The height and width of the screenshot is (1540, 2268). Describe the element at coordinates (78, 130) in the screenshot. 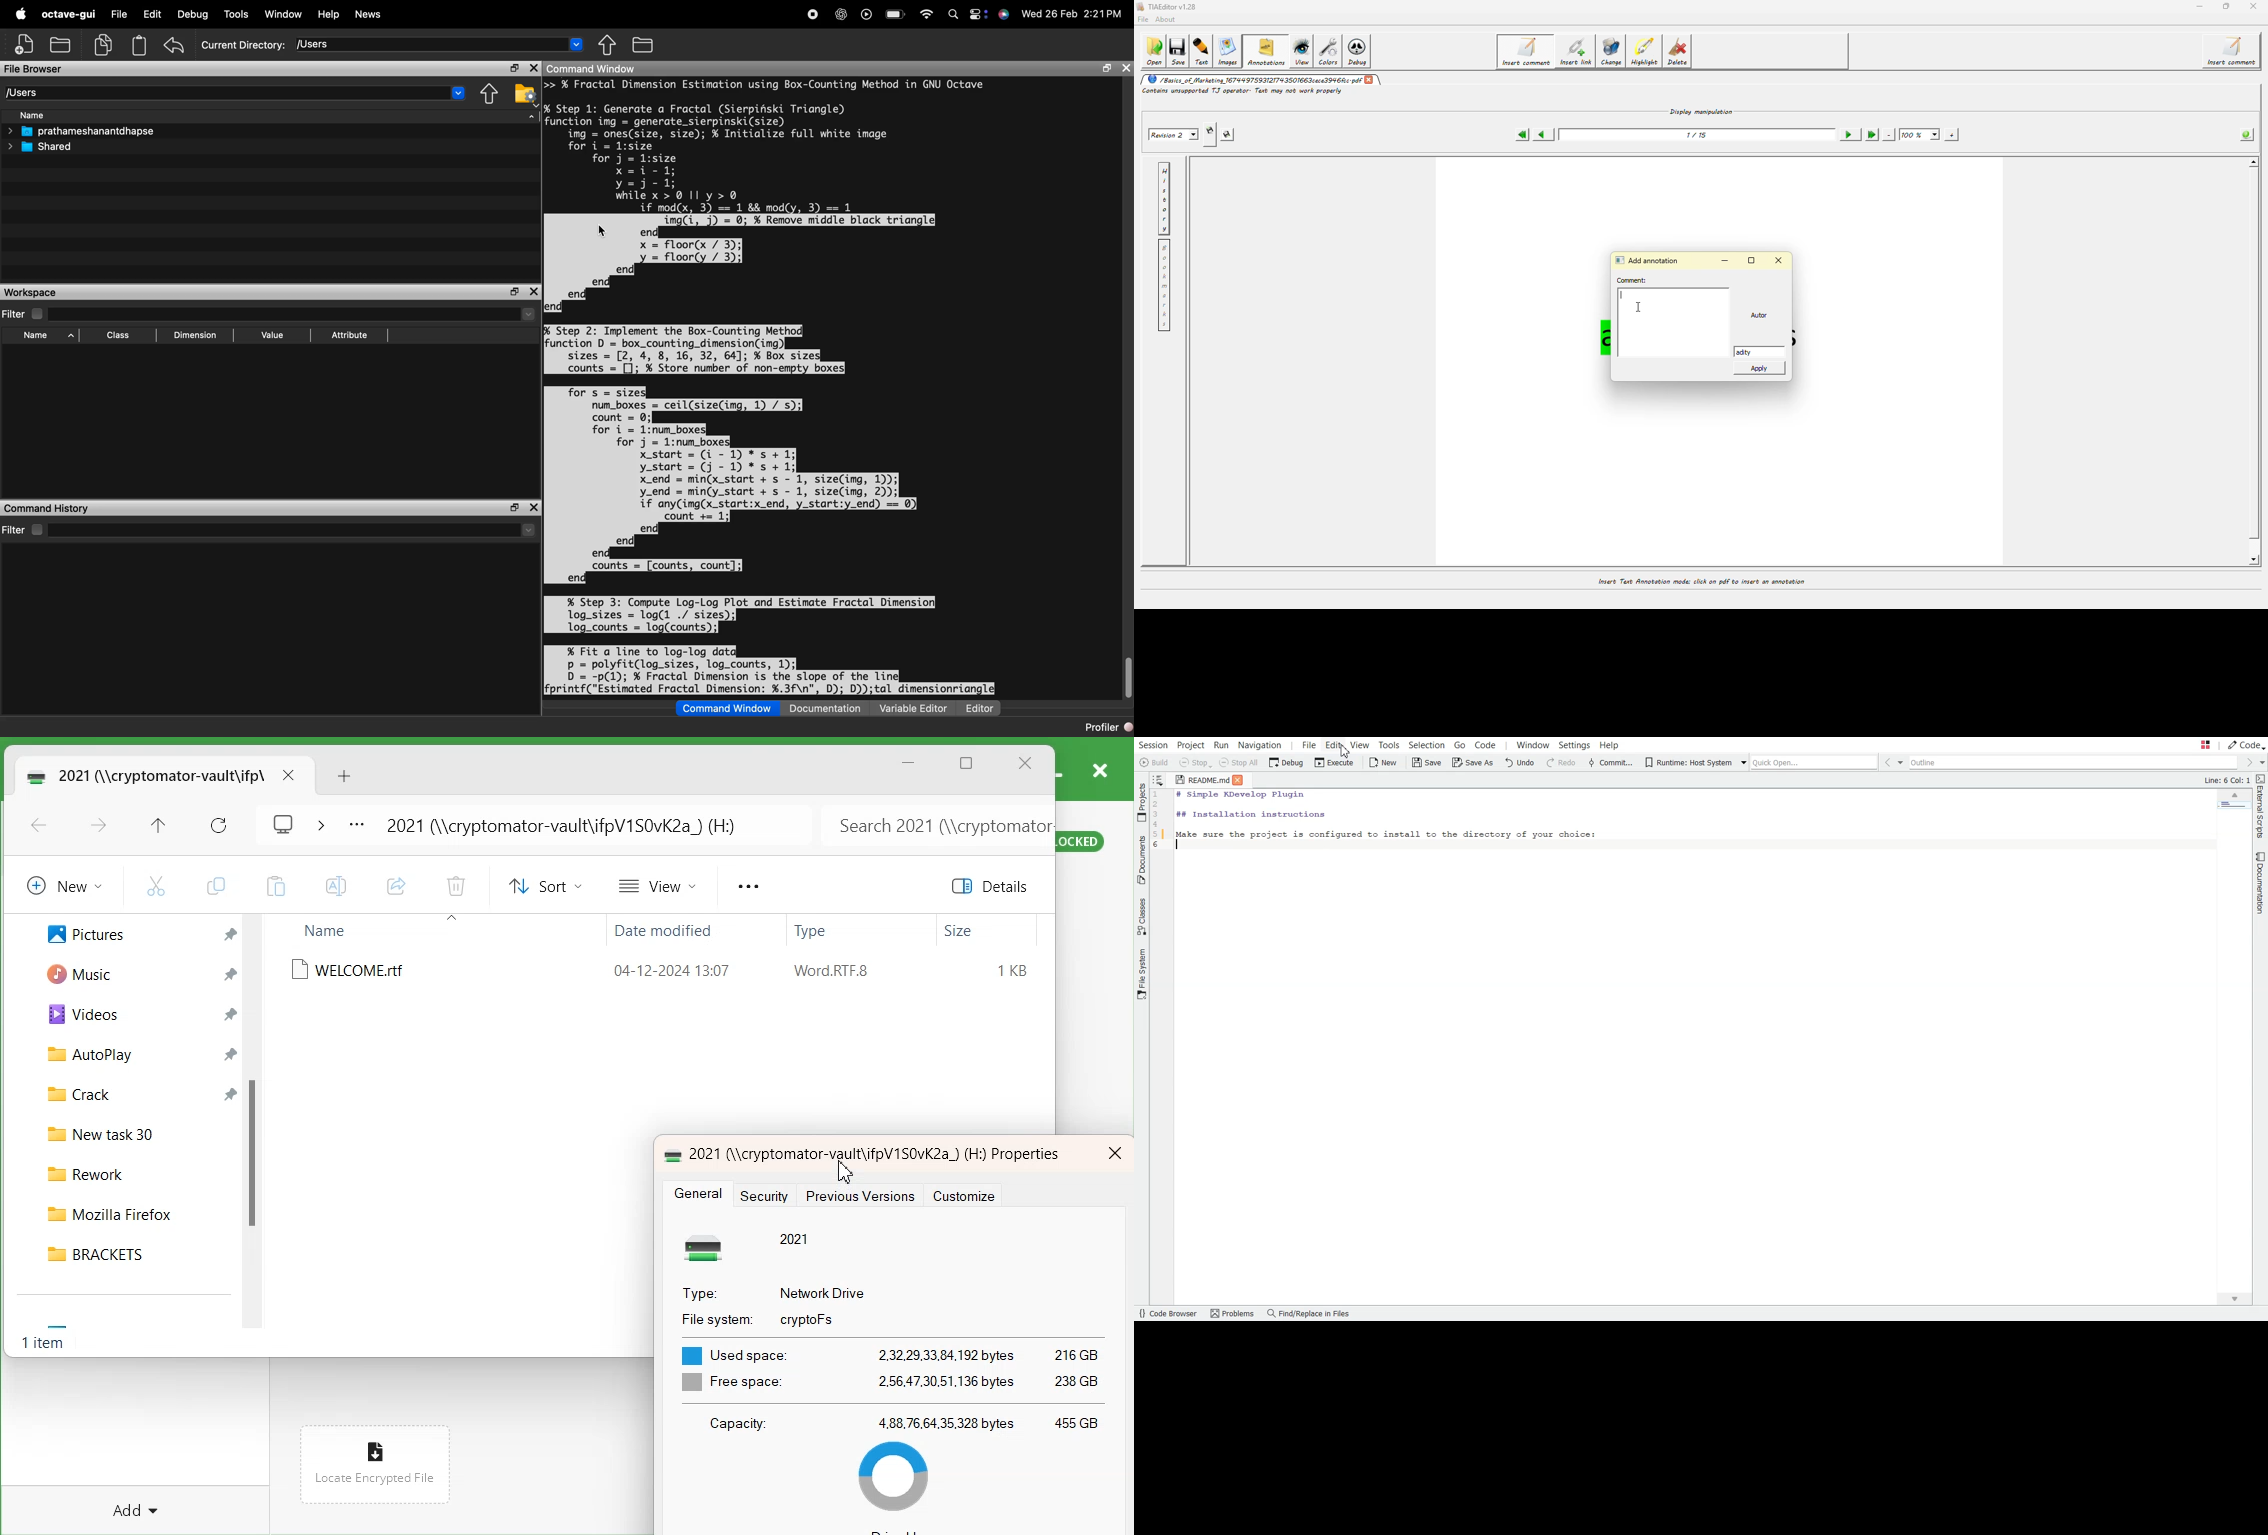

I see `prathameshanantdhapse` at that location.